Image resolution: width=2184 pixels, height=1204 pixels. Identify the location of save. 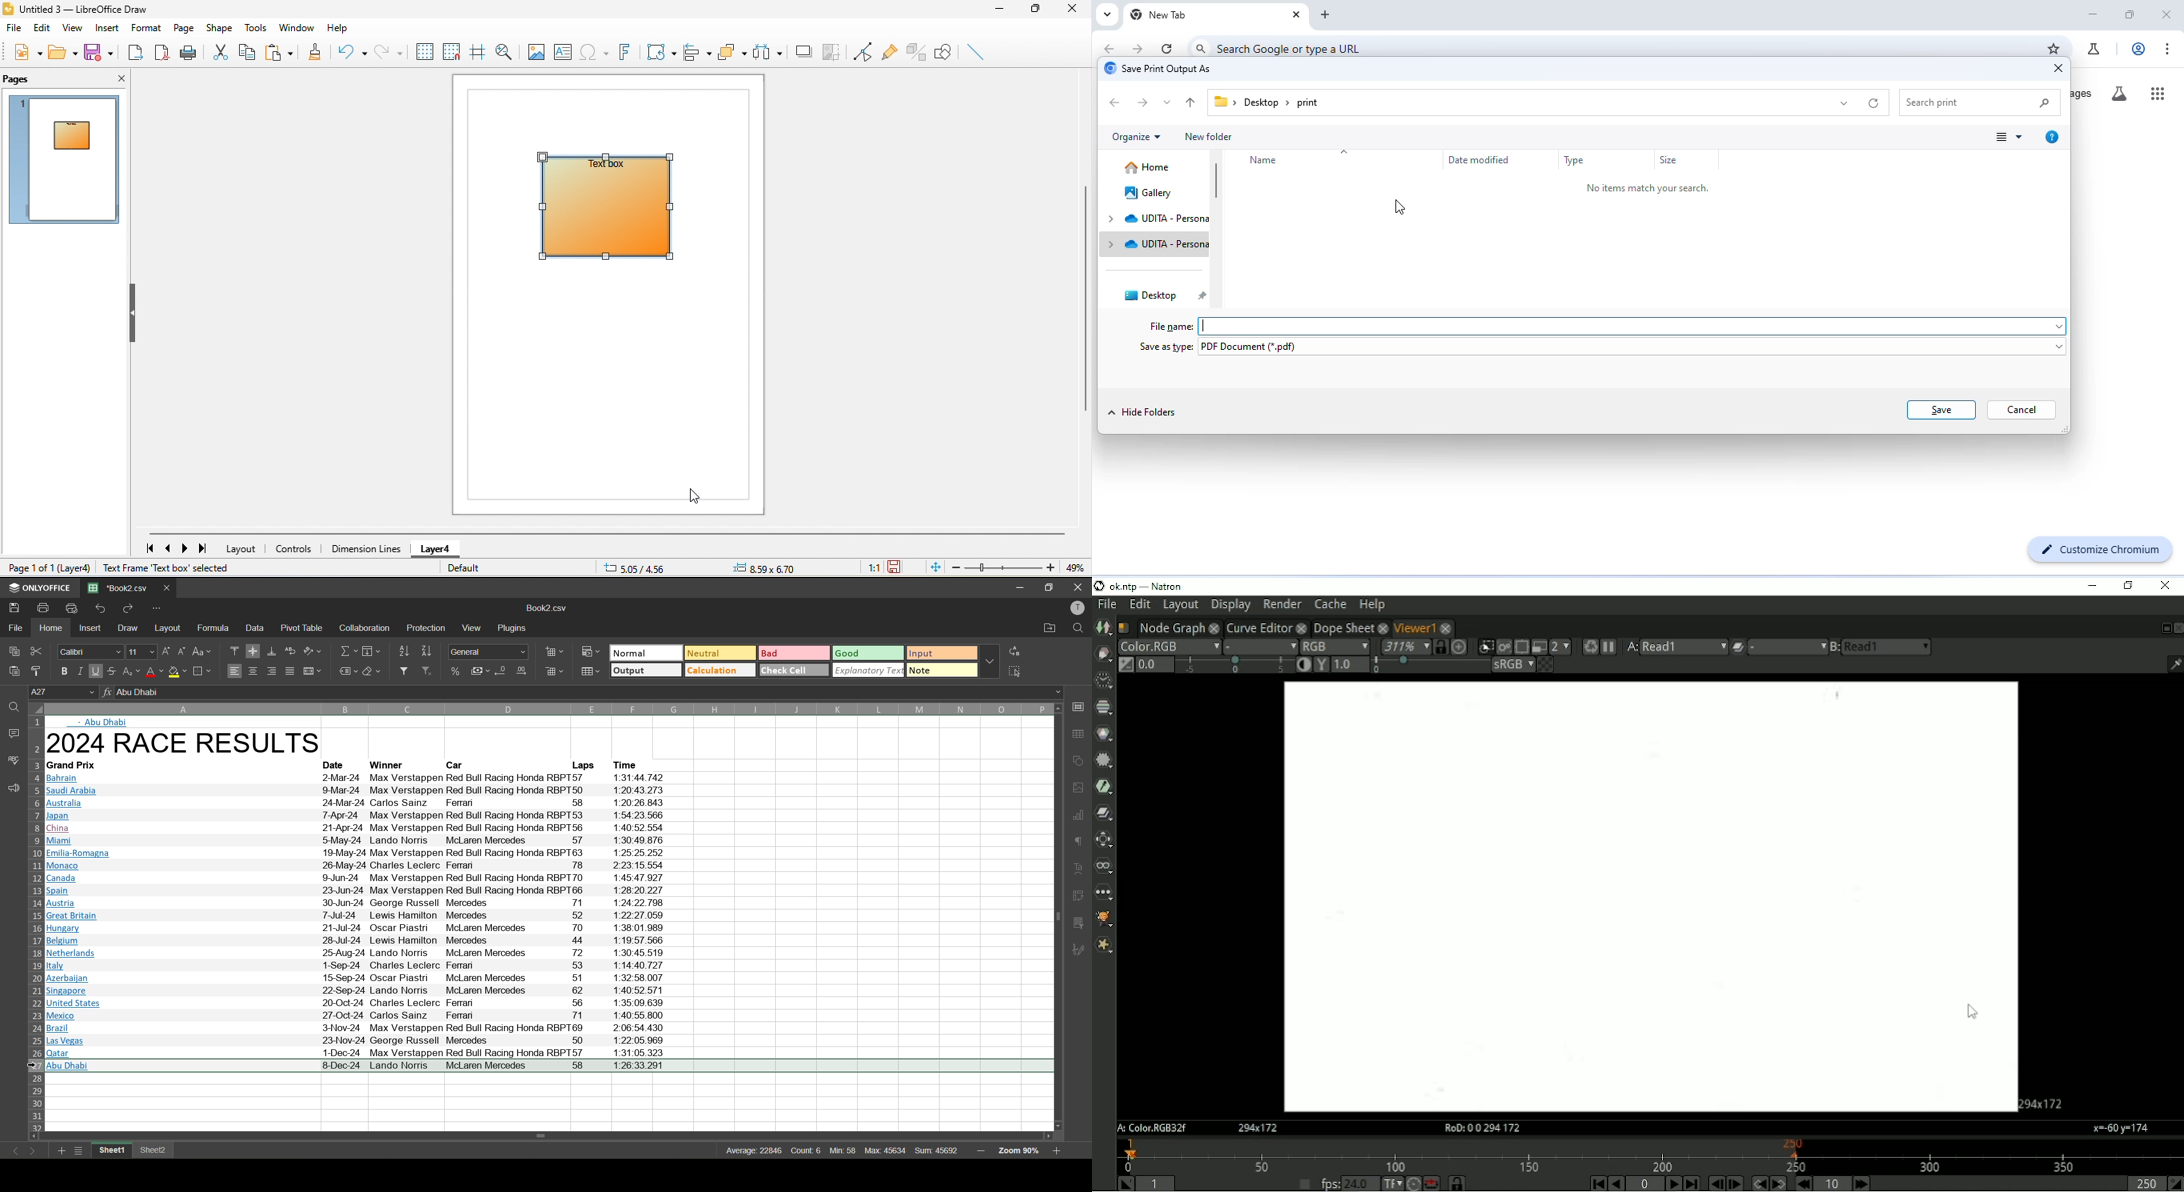
(14, 607).